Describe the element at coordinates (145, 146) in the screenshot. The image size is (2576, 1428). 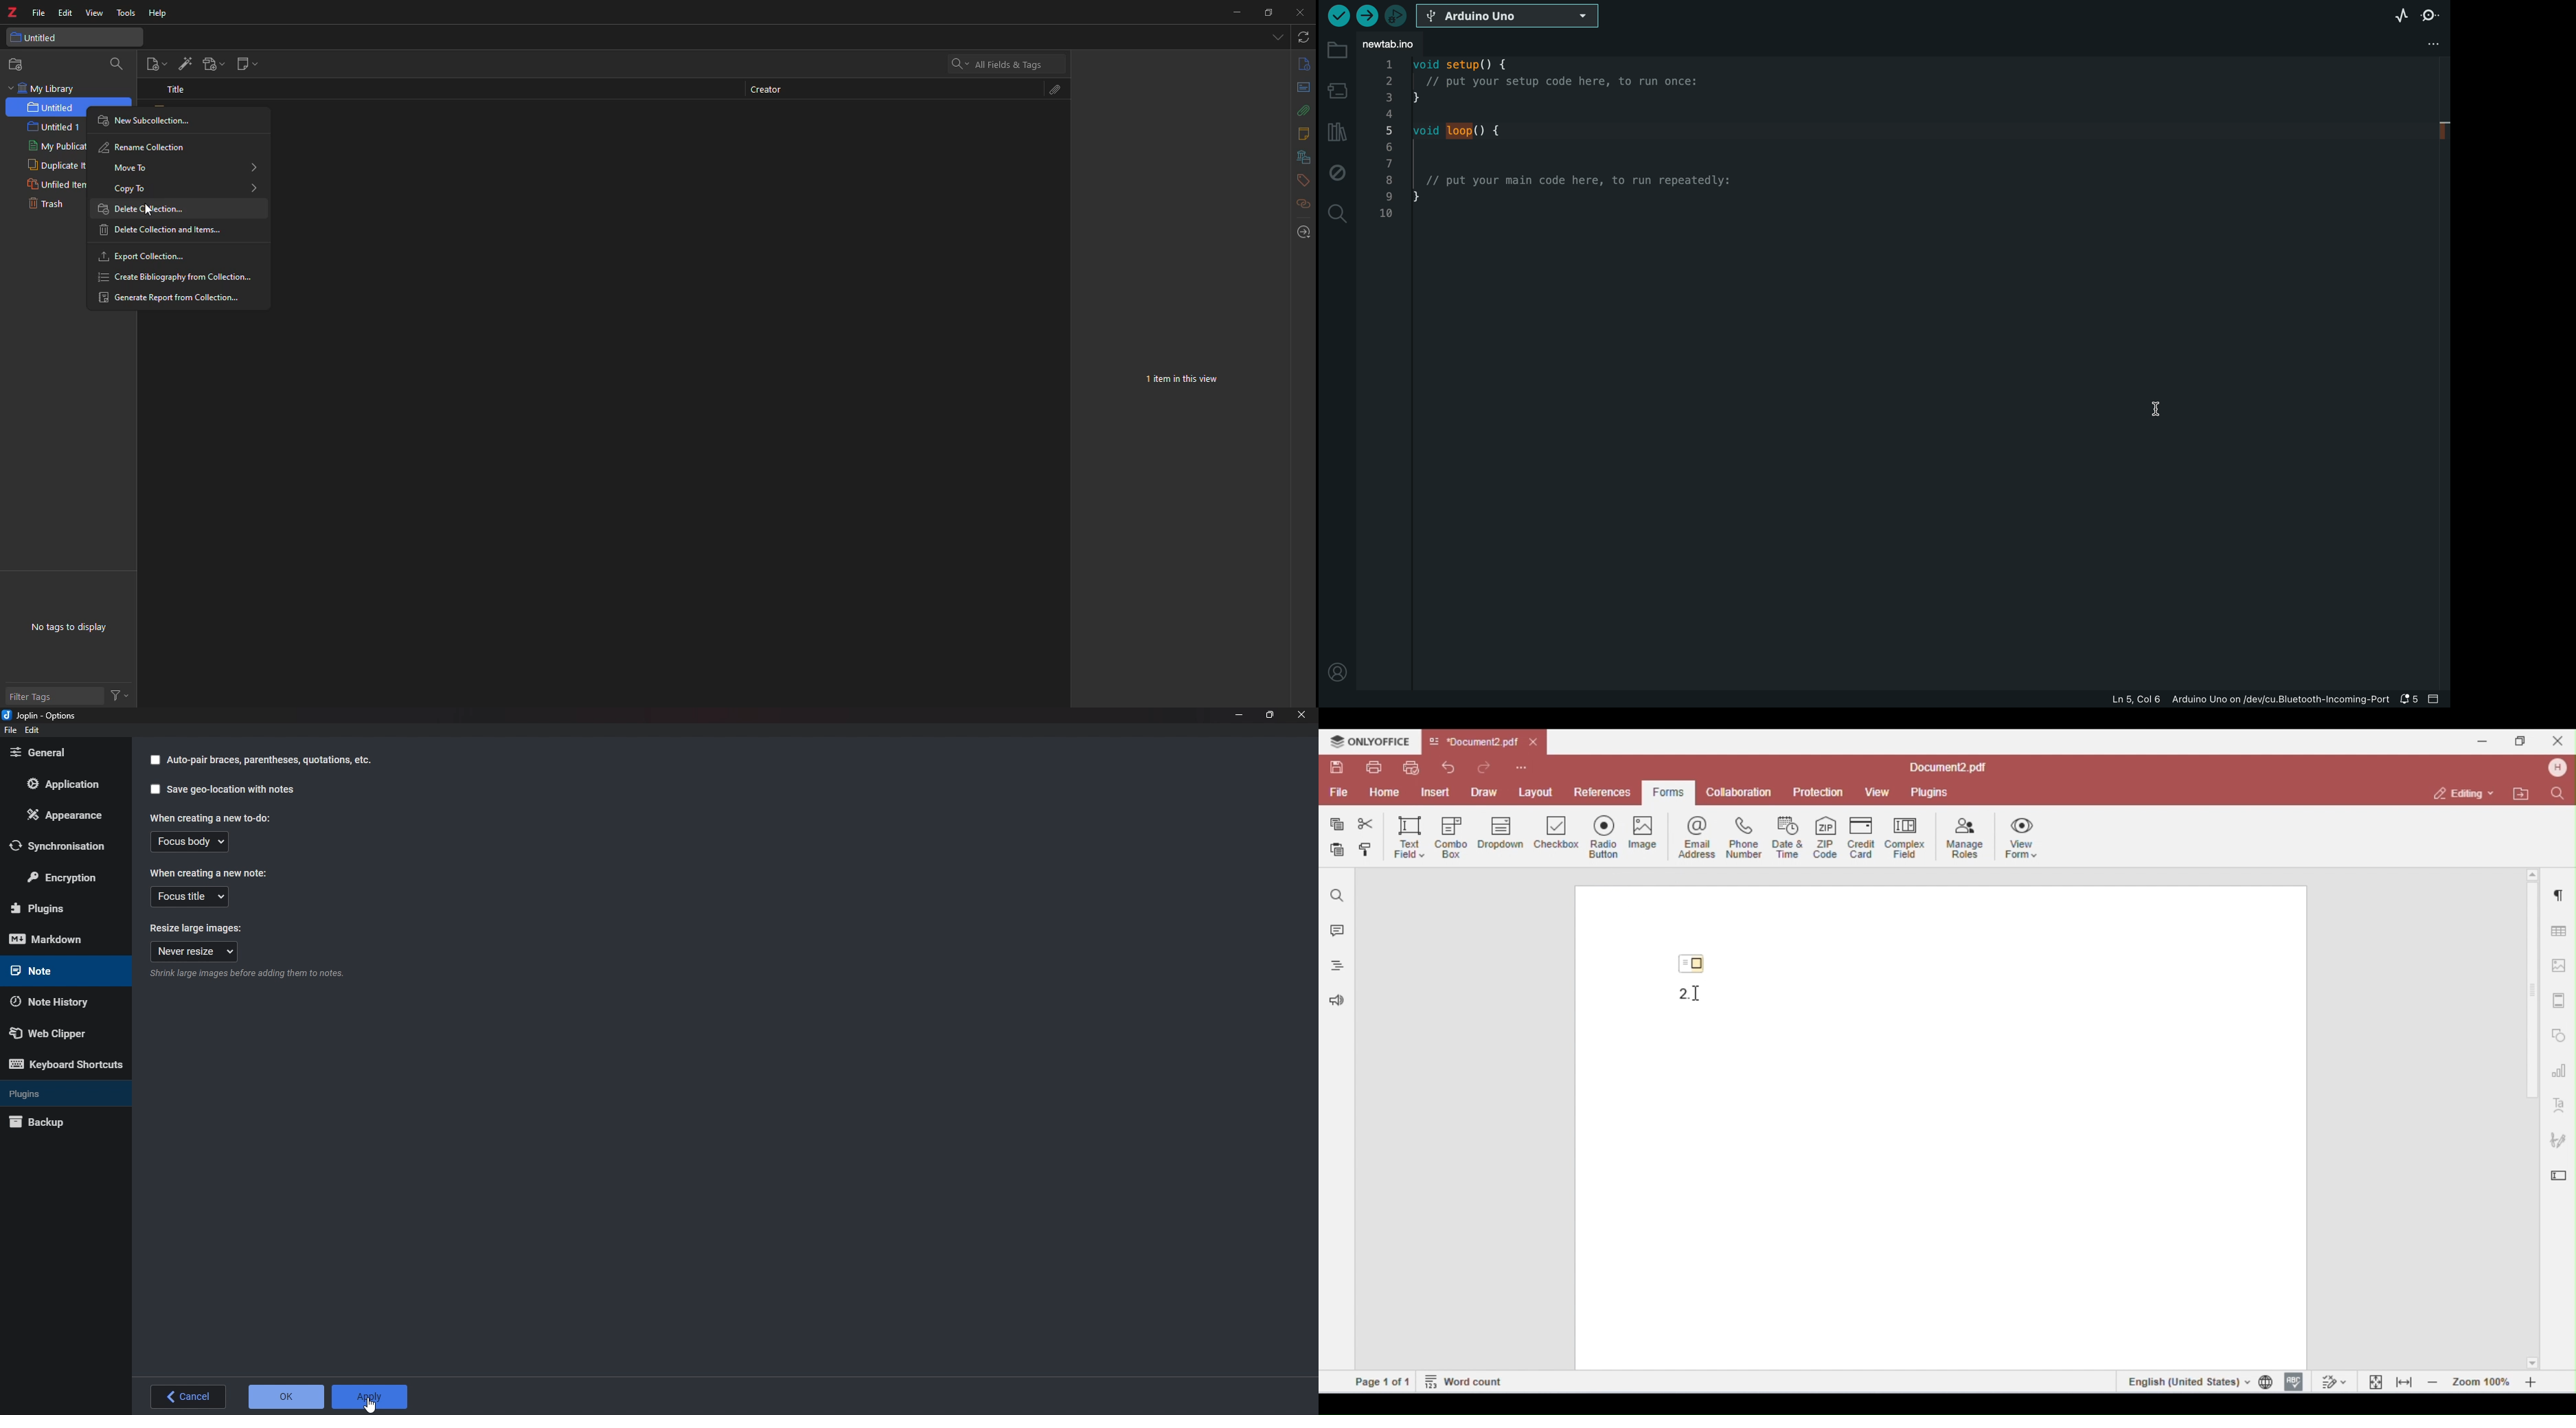
I see `rename collection` at that location.